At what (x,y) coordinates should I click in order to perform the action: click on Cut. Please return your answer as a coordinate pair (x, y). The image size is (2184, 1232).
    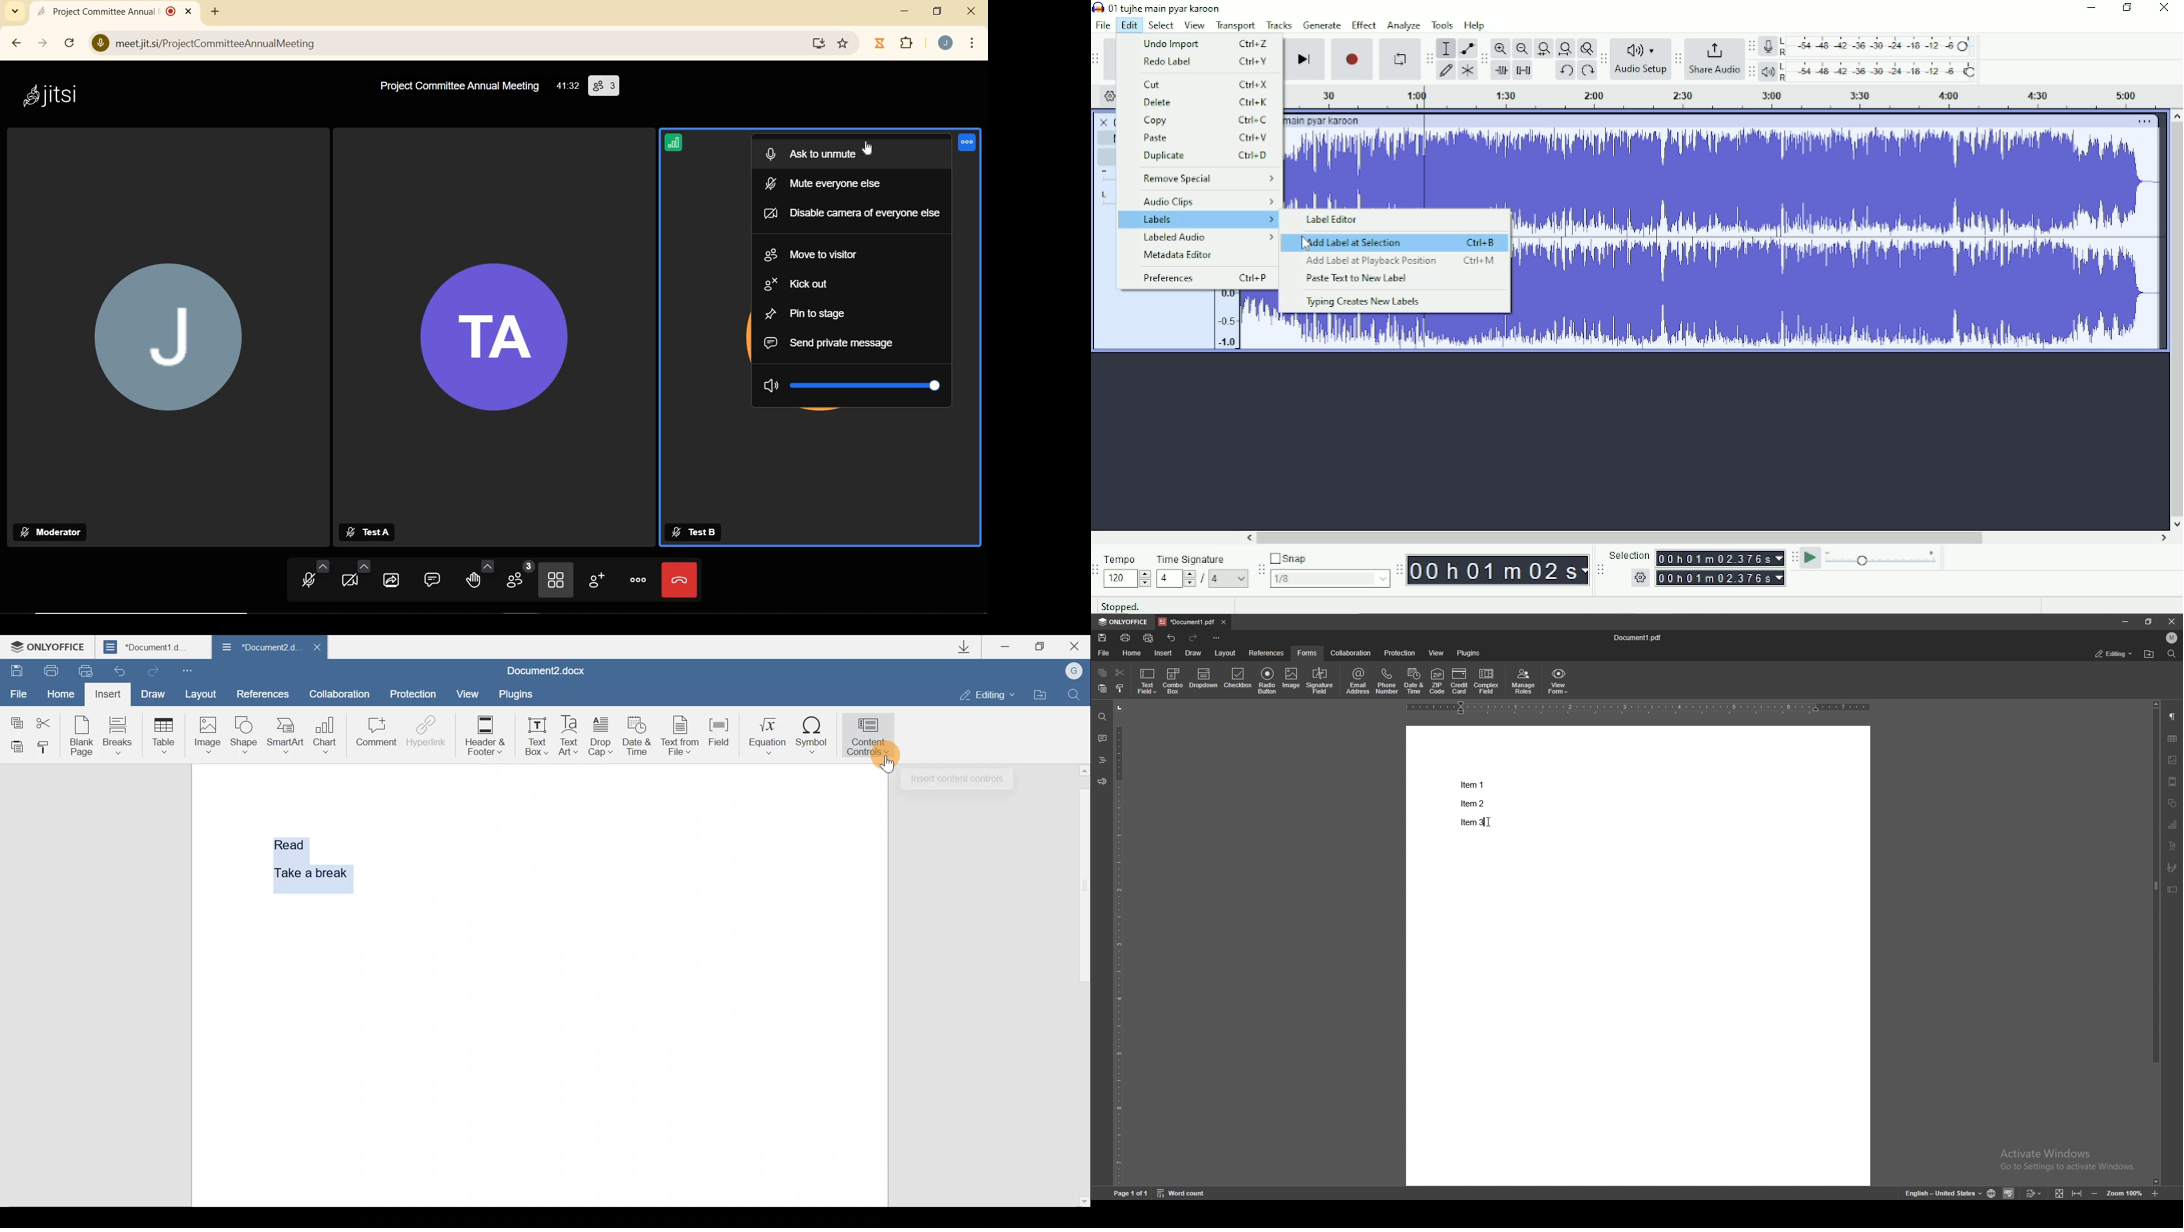
    Looking at the image, I should click on (47, 719).